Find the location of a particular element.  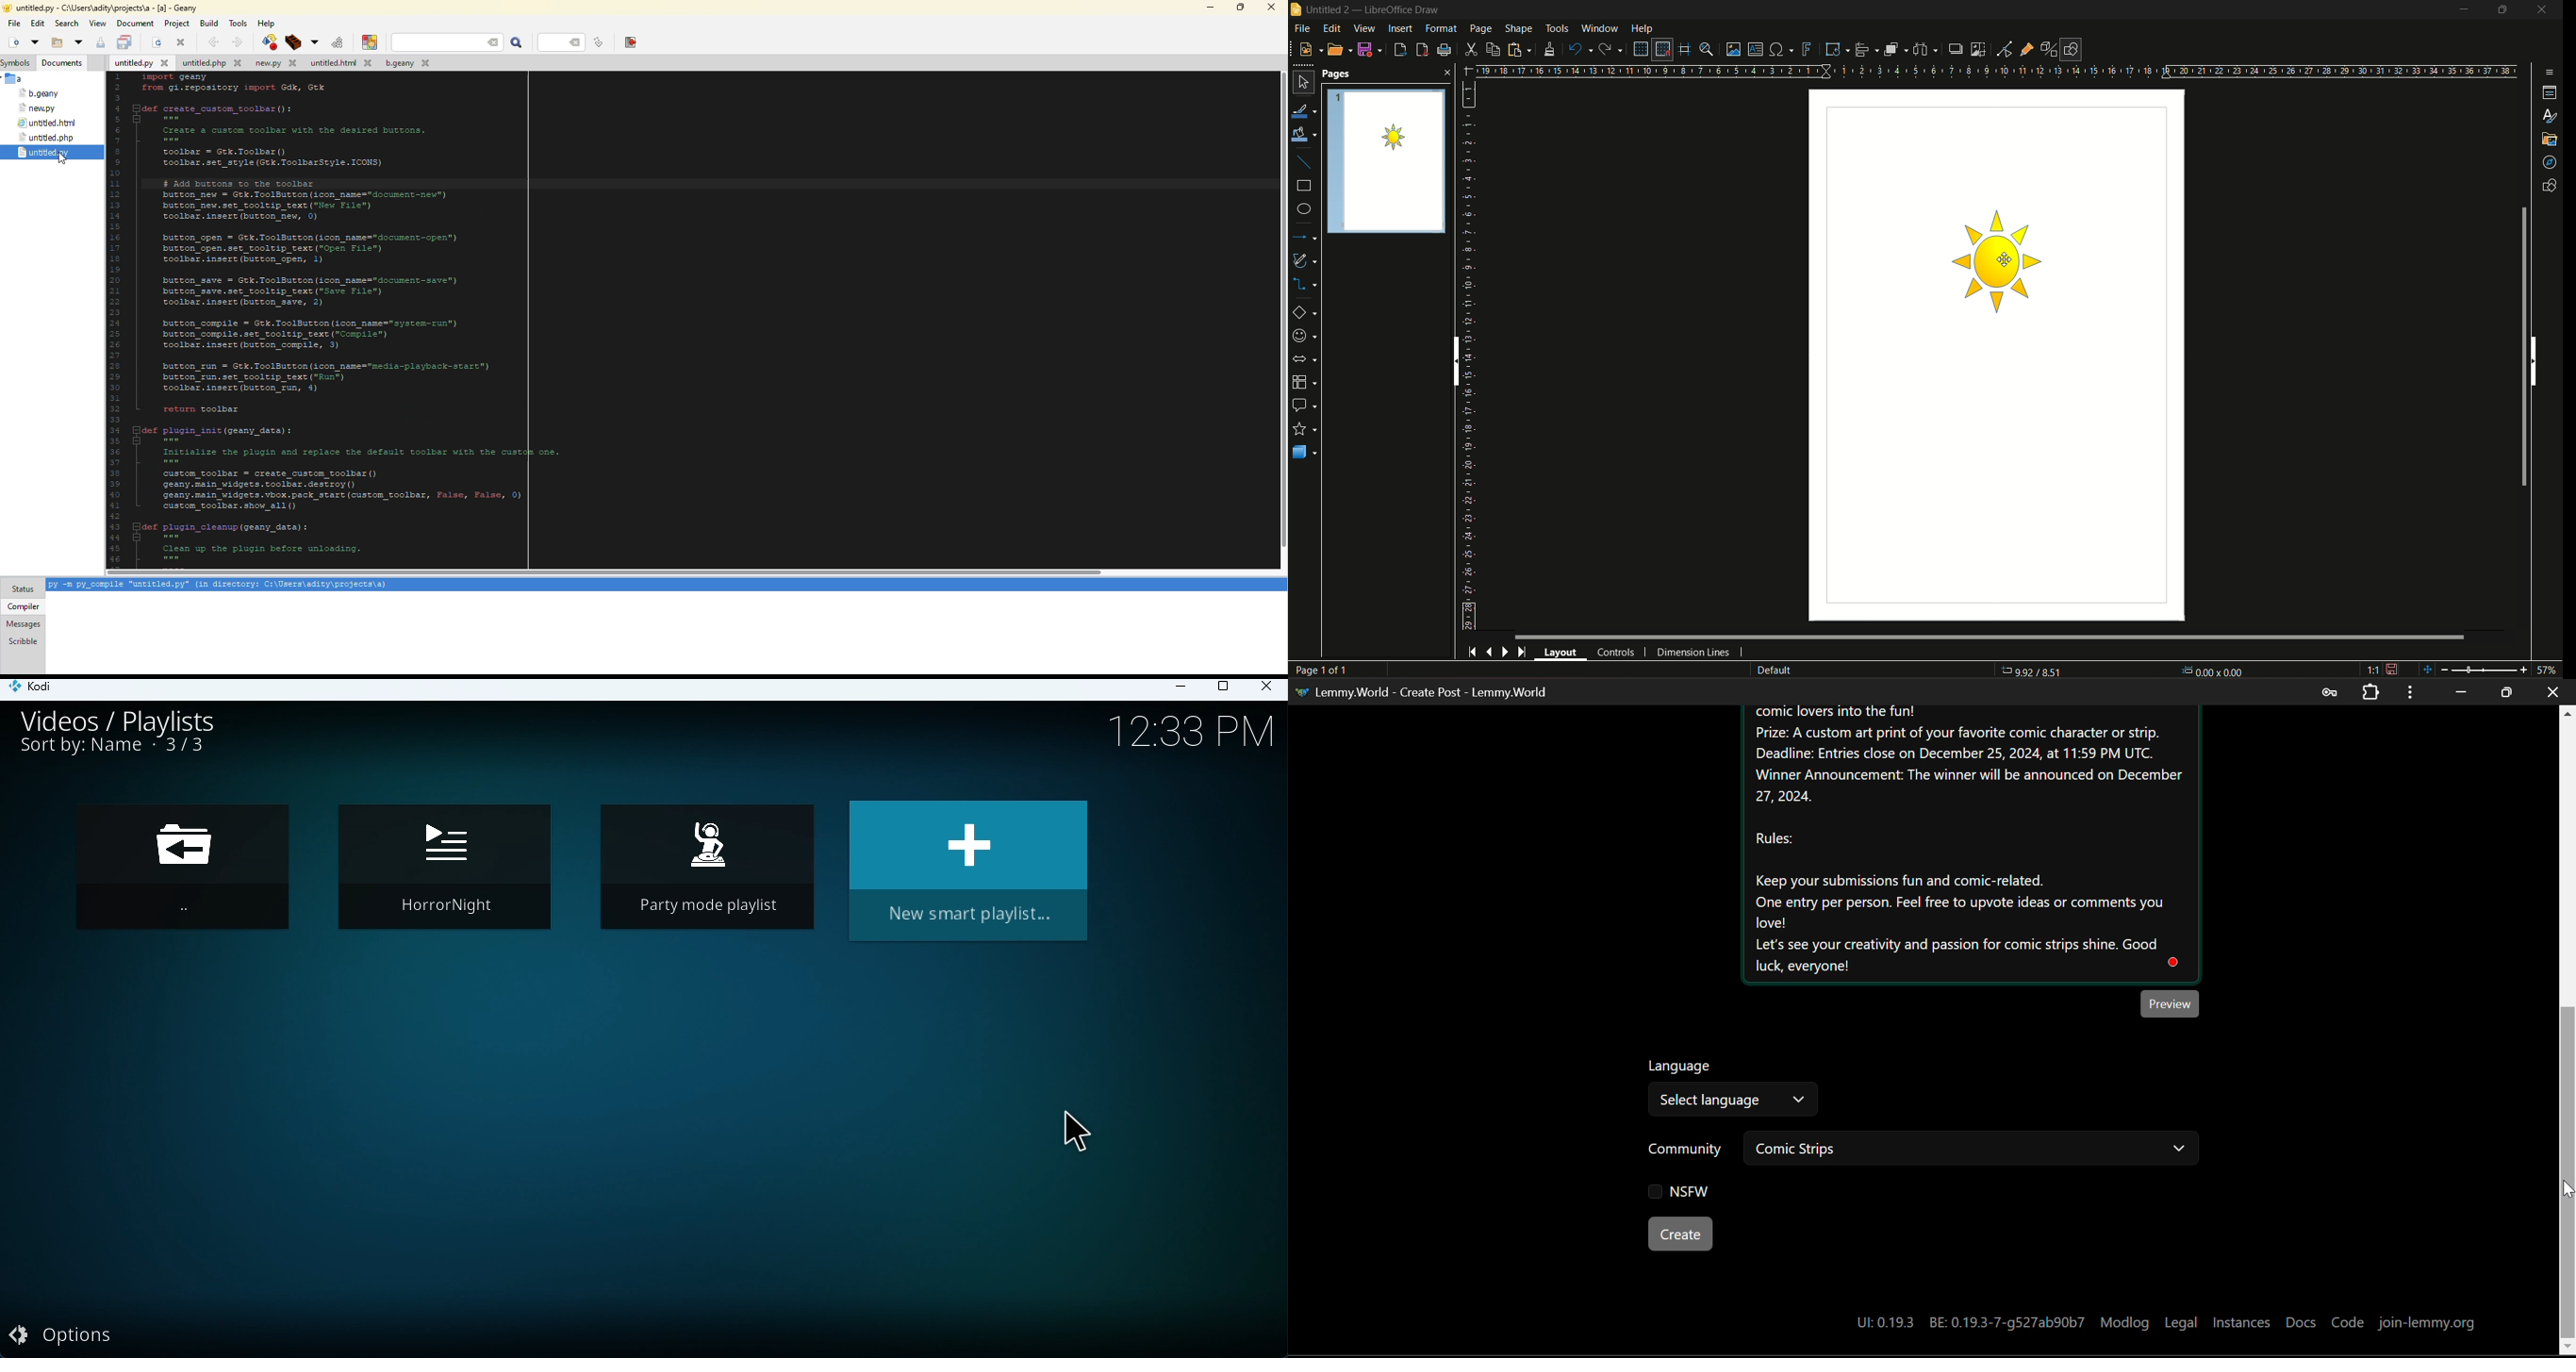

insert text box is located at coordinates (1756, 48).